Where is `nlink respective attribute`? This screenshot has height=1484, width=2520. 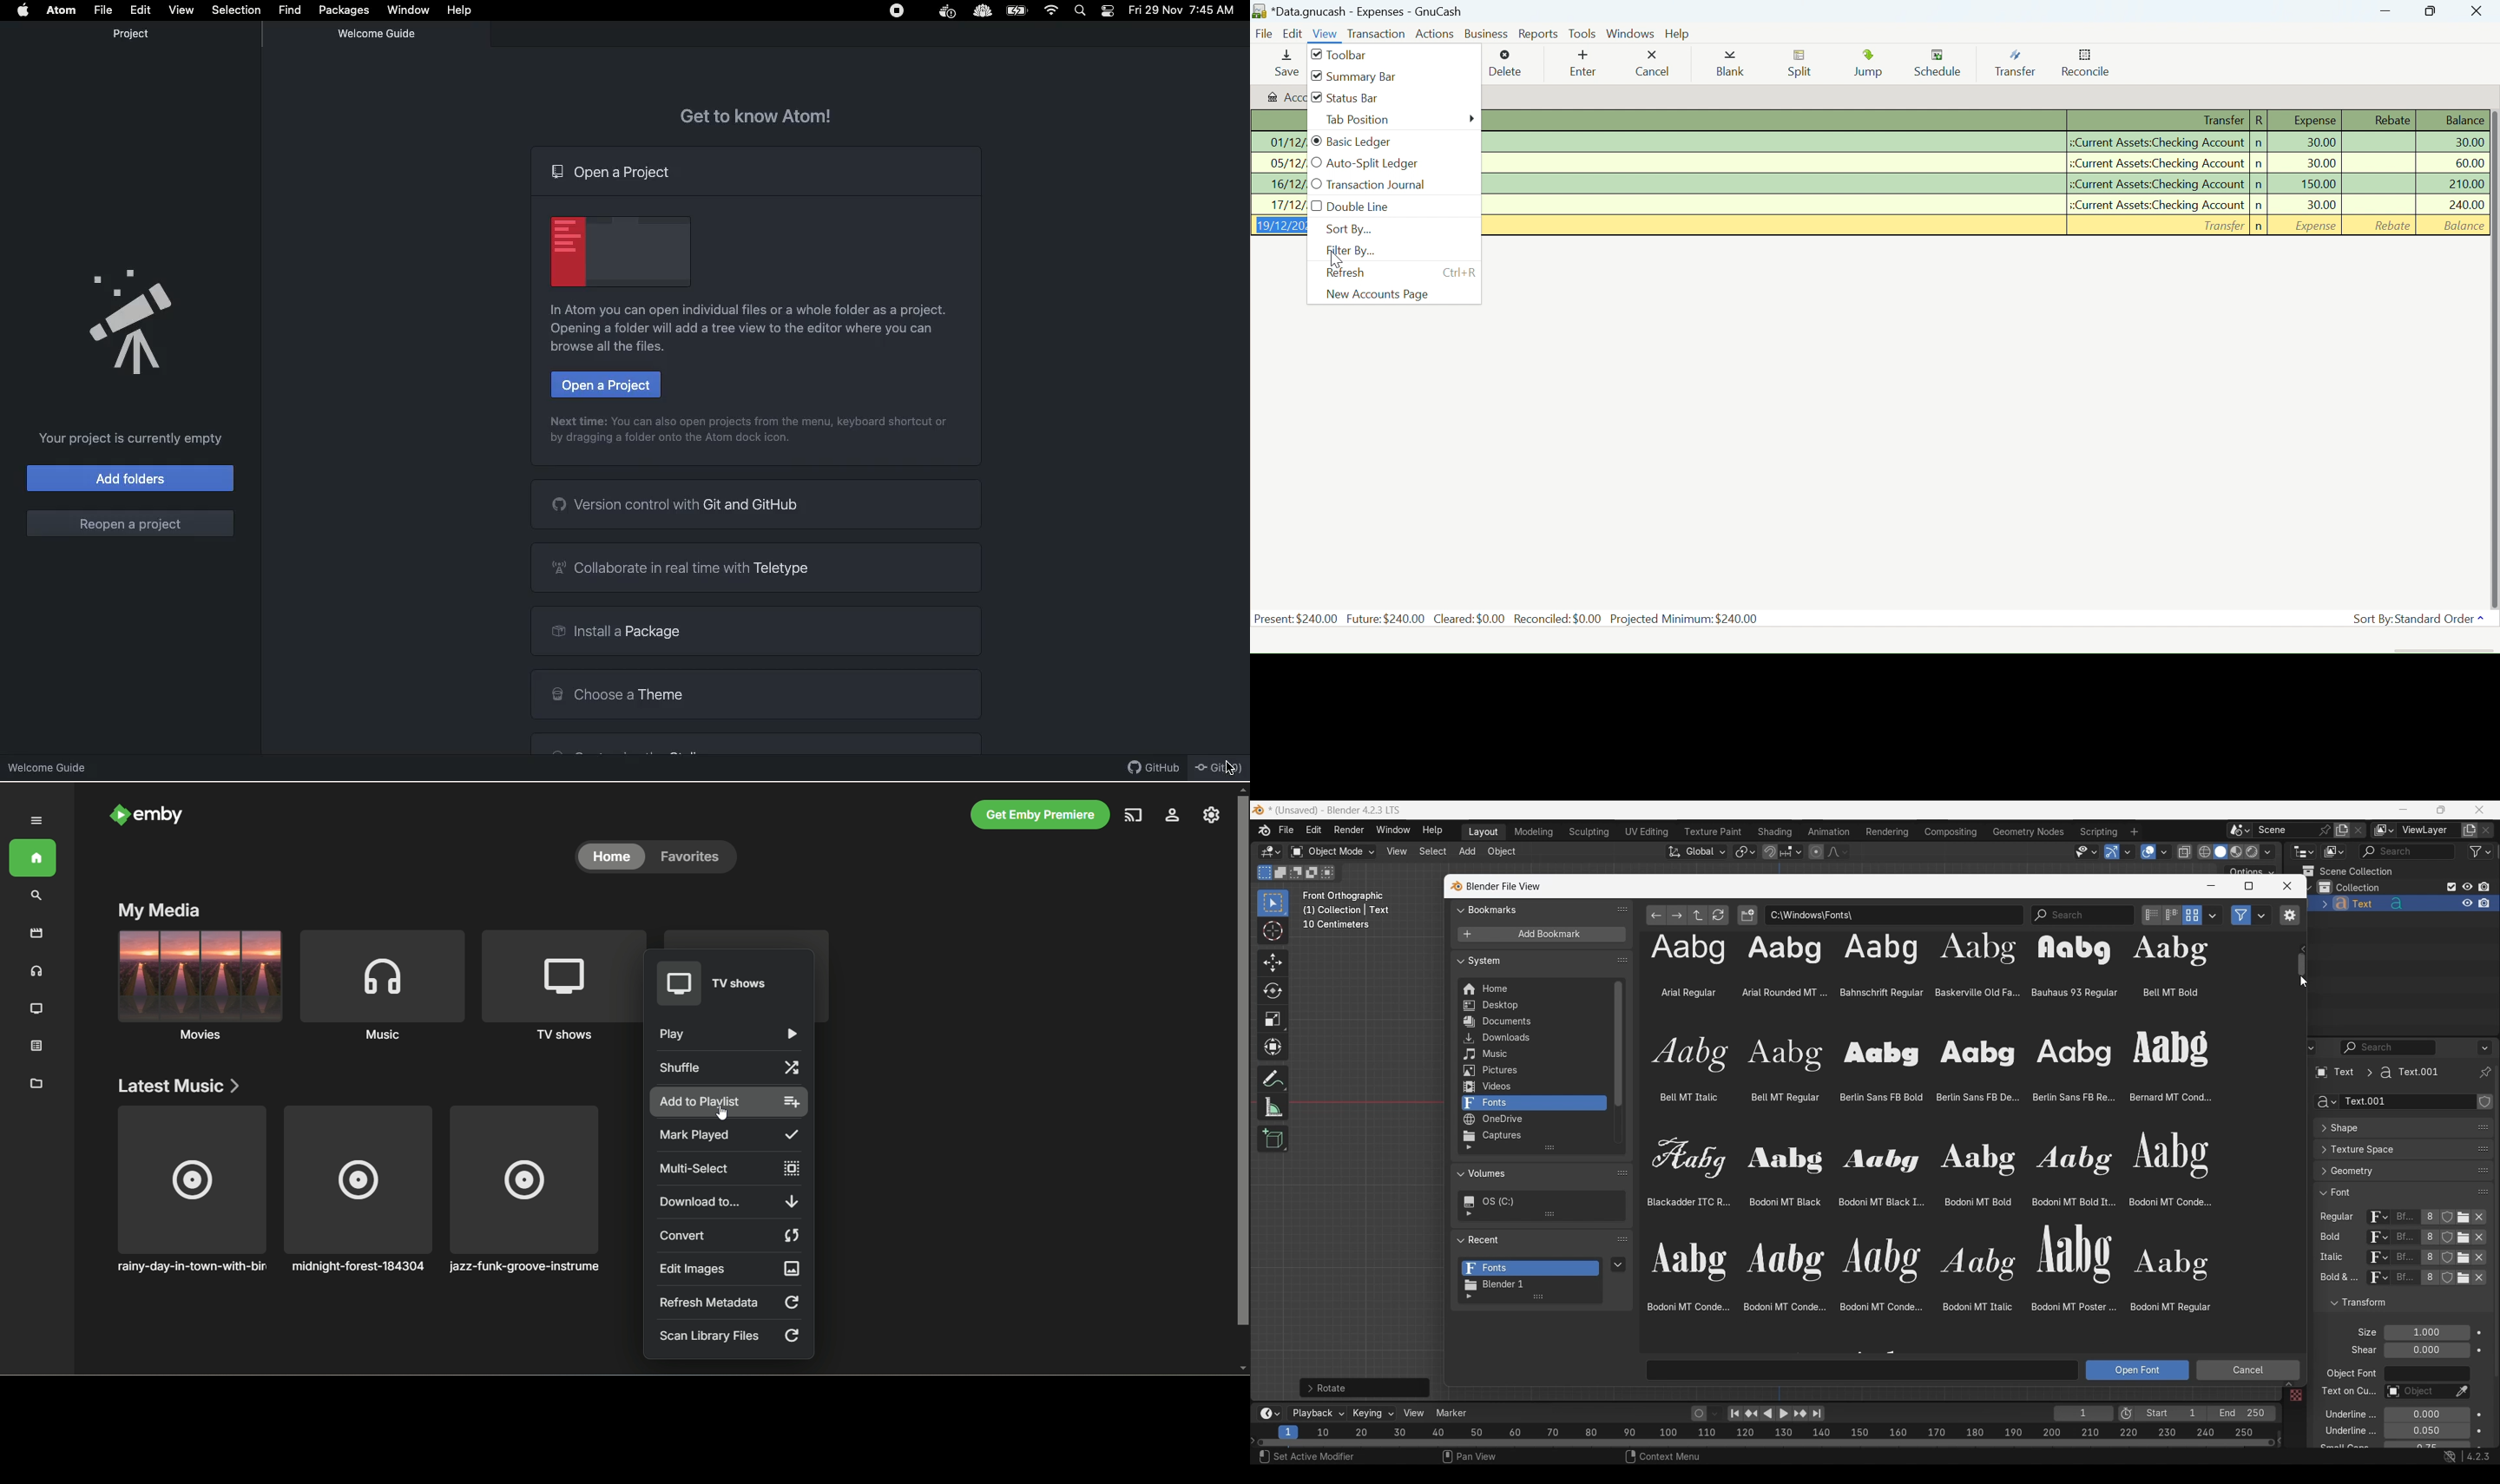 nlink respective attribute is located at coordinates (2457, 1239).